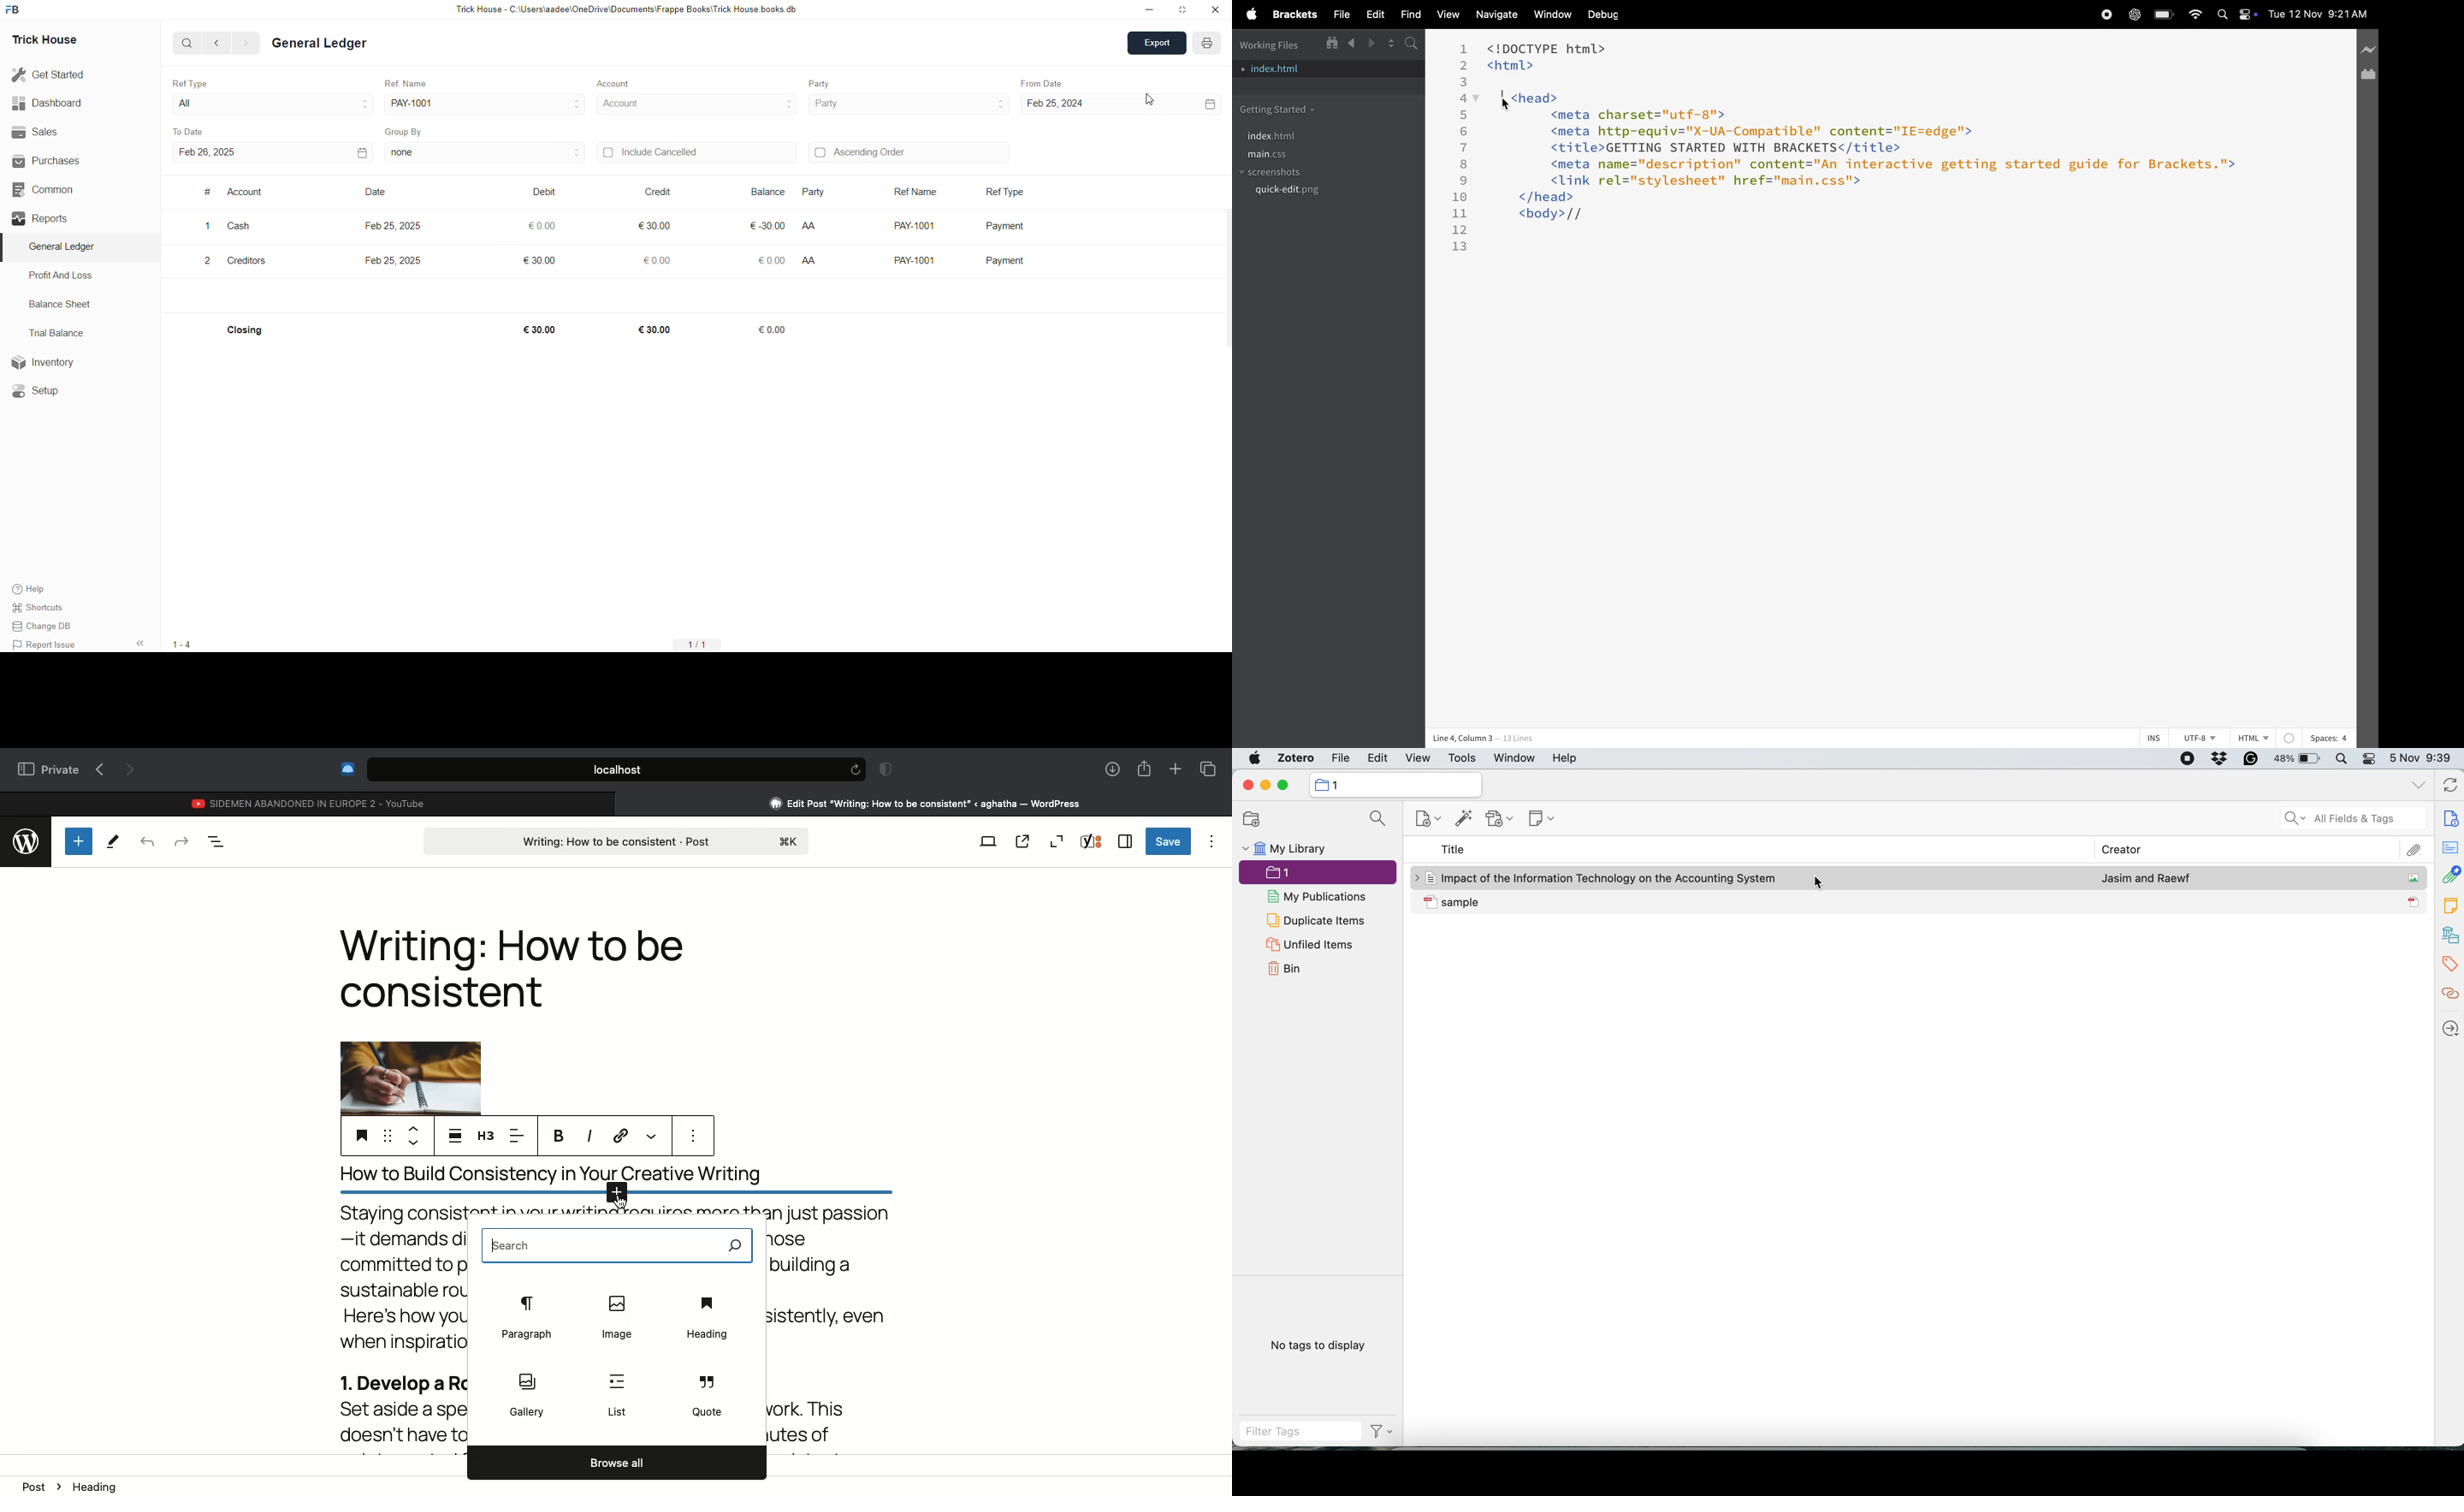  What do you see at coordinates (883, 770) in the screenshot?
I see `Badge` at bounding box center [883, 770].